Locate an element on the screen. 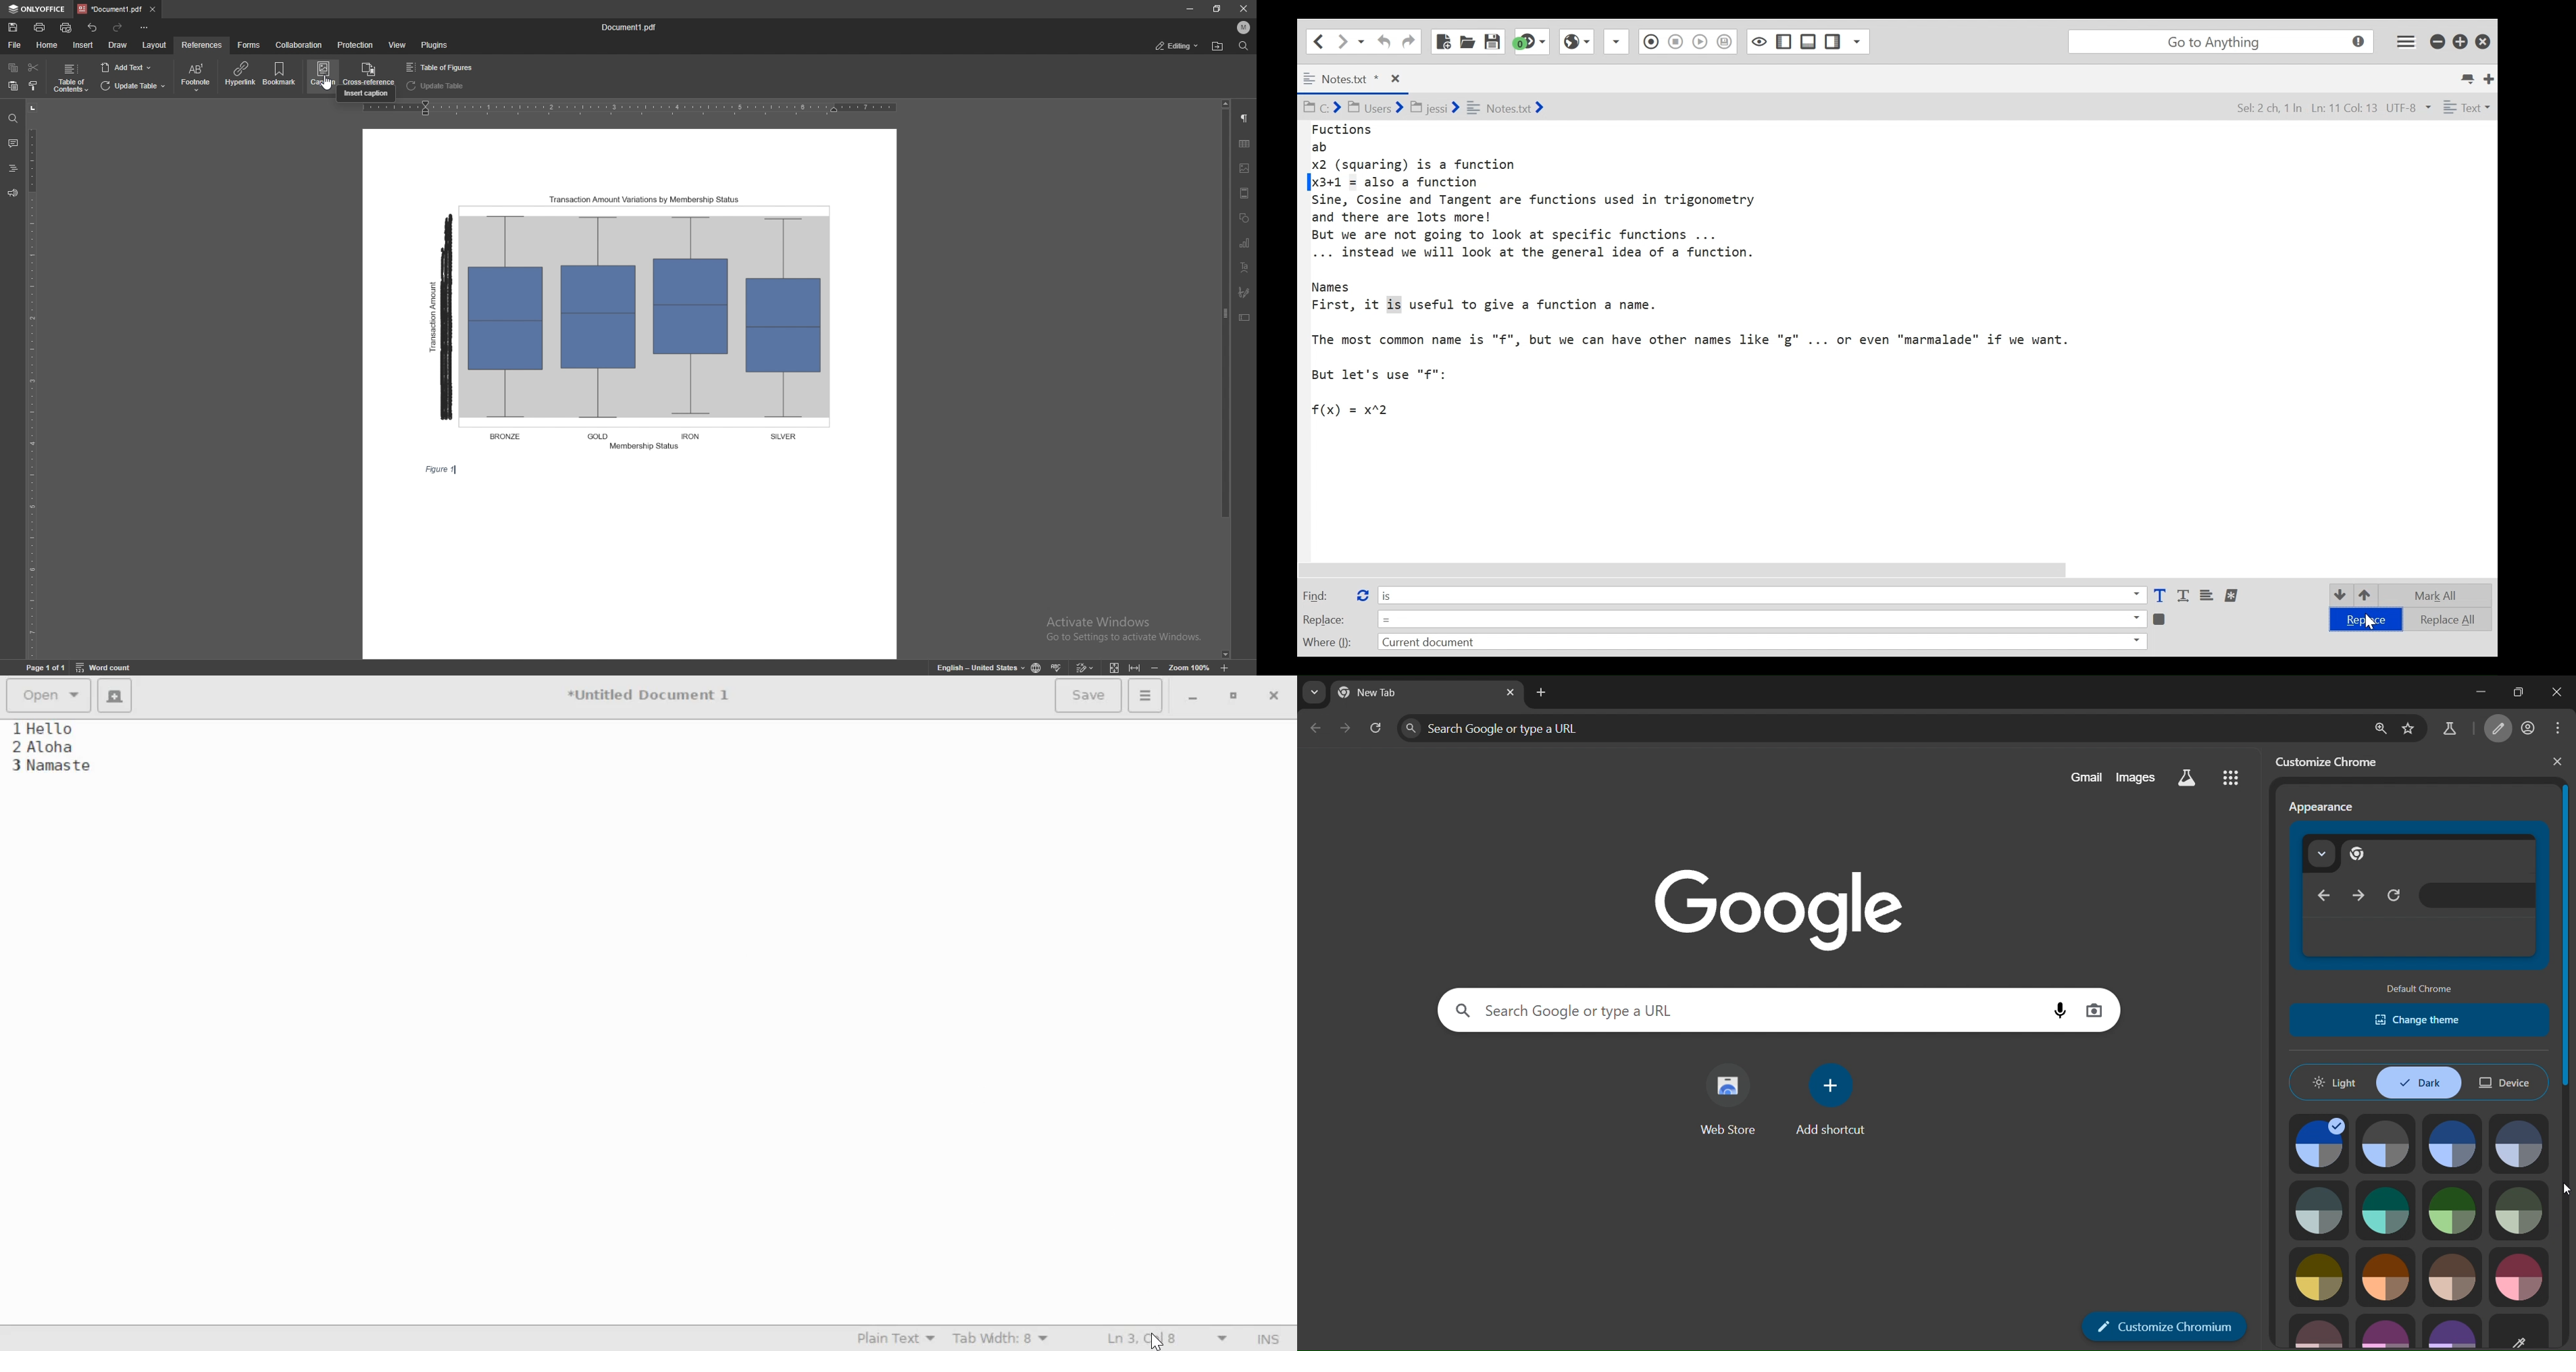 The image size is (2576, 1372). draw is located at coordinates (118, 45).